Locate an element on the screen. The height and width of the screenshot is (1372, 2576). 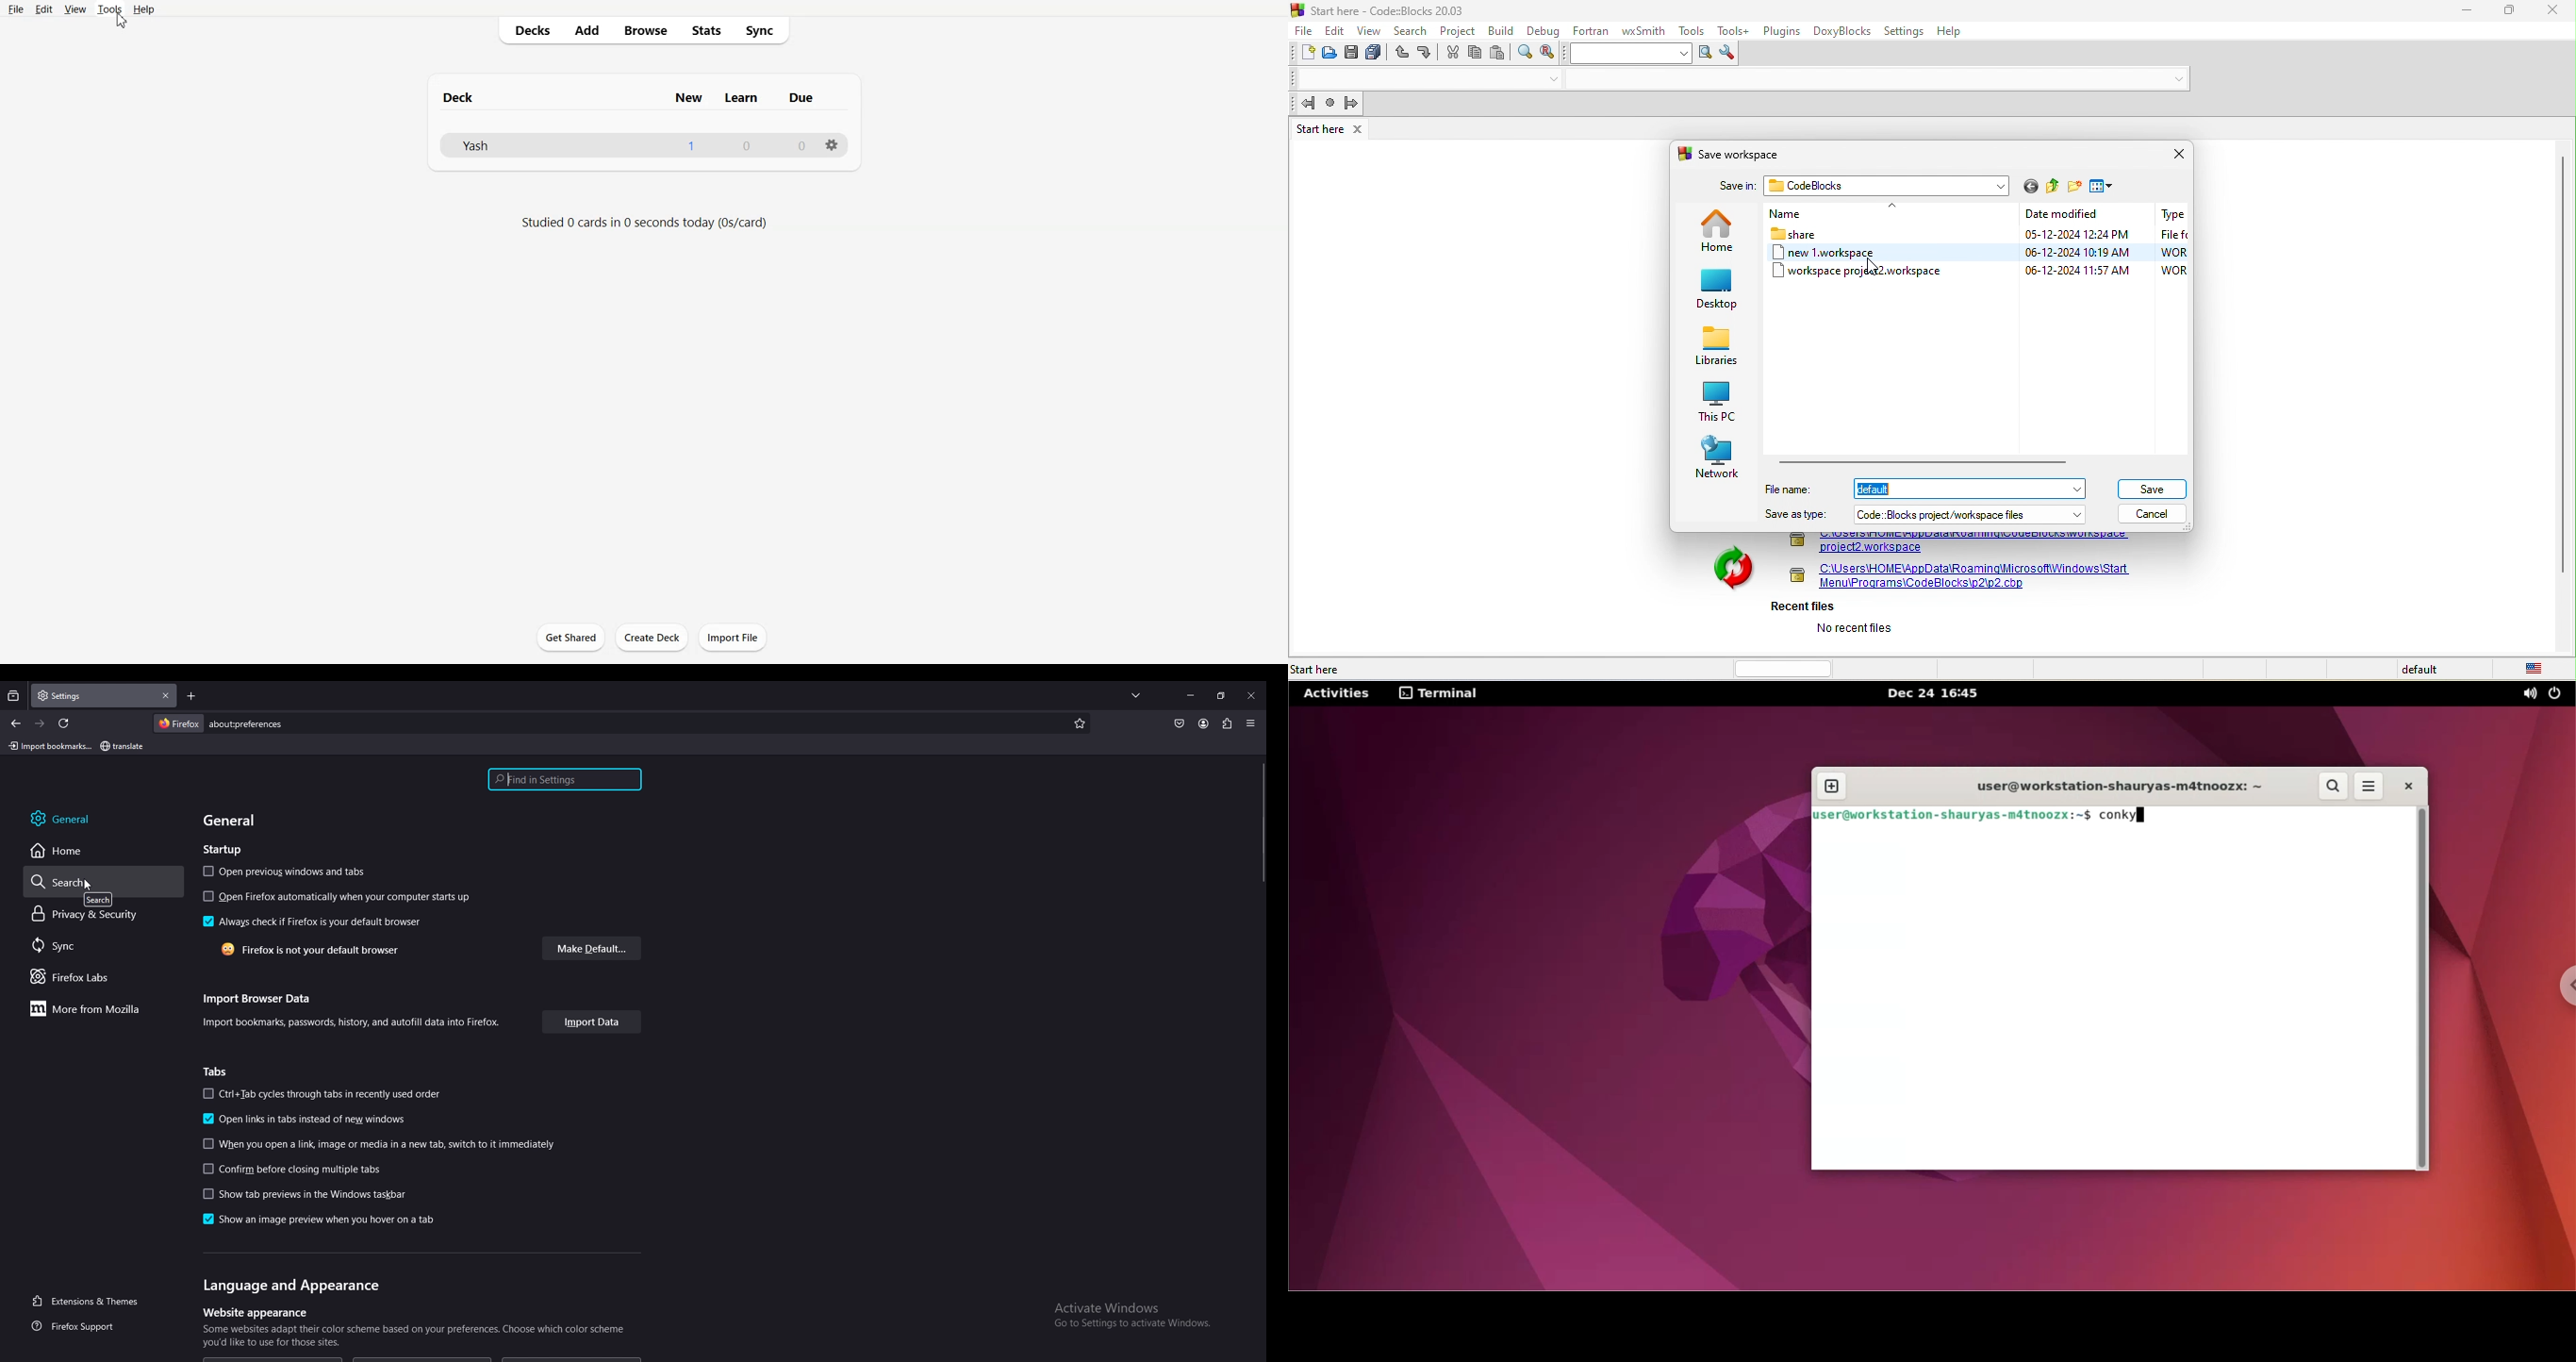
home is located at coordinates (1718, 230).